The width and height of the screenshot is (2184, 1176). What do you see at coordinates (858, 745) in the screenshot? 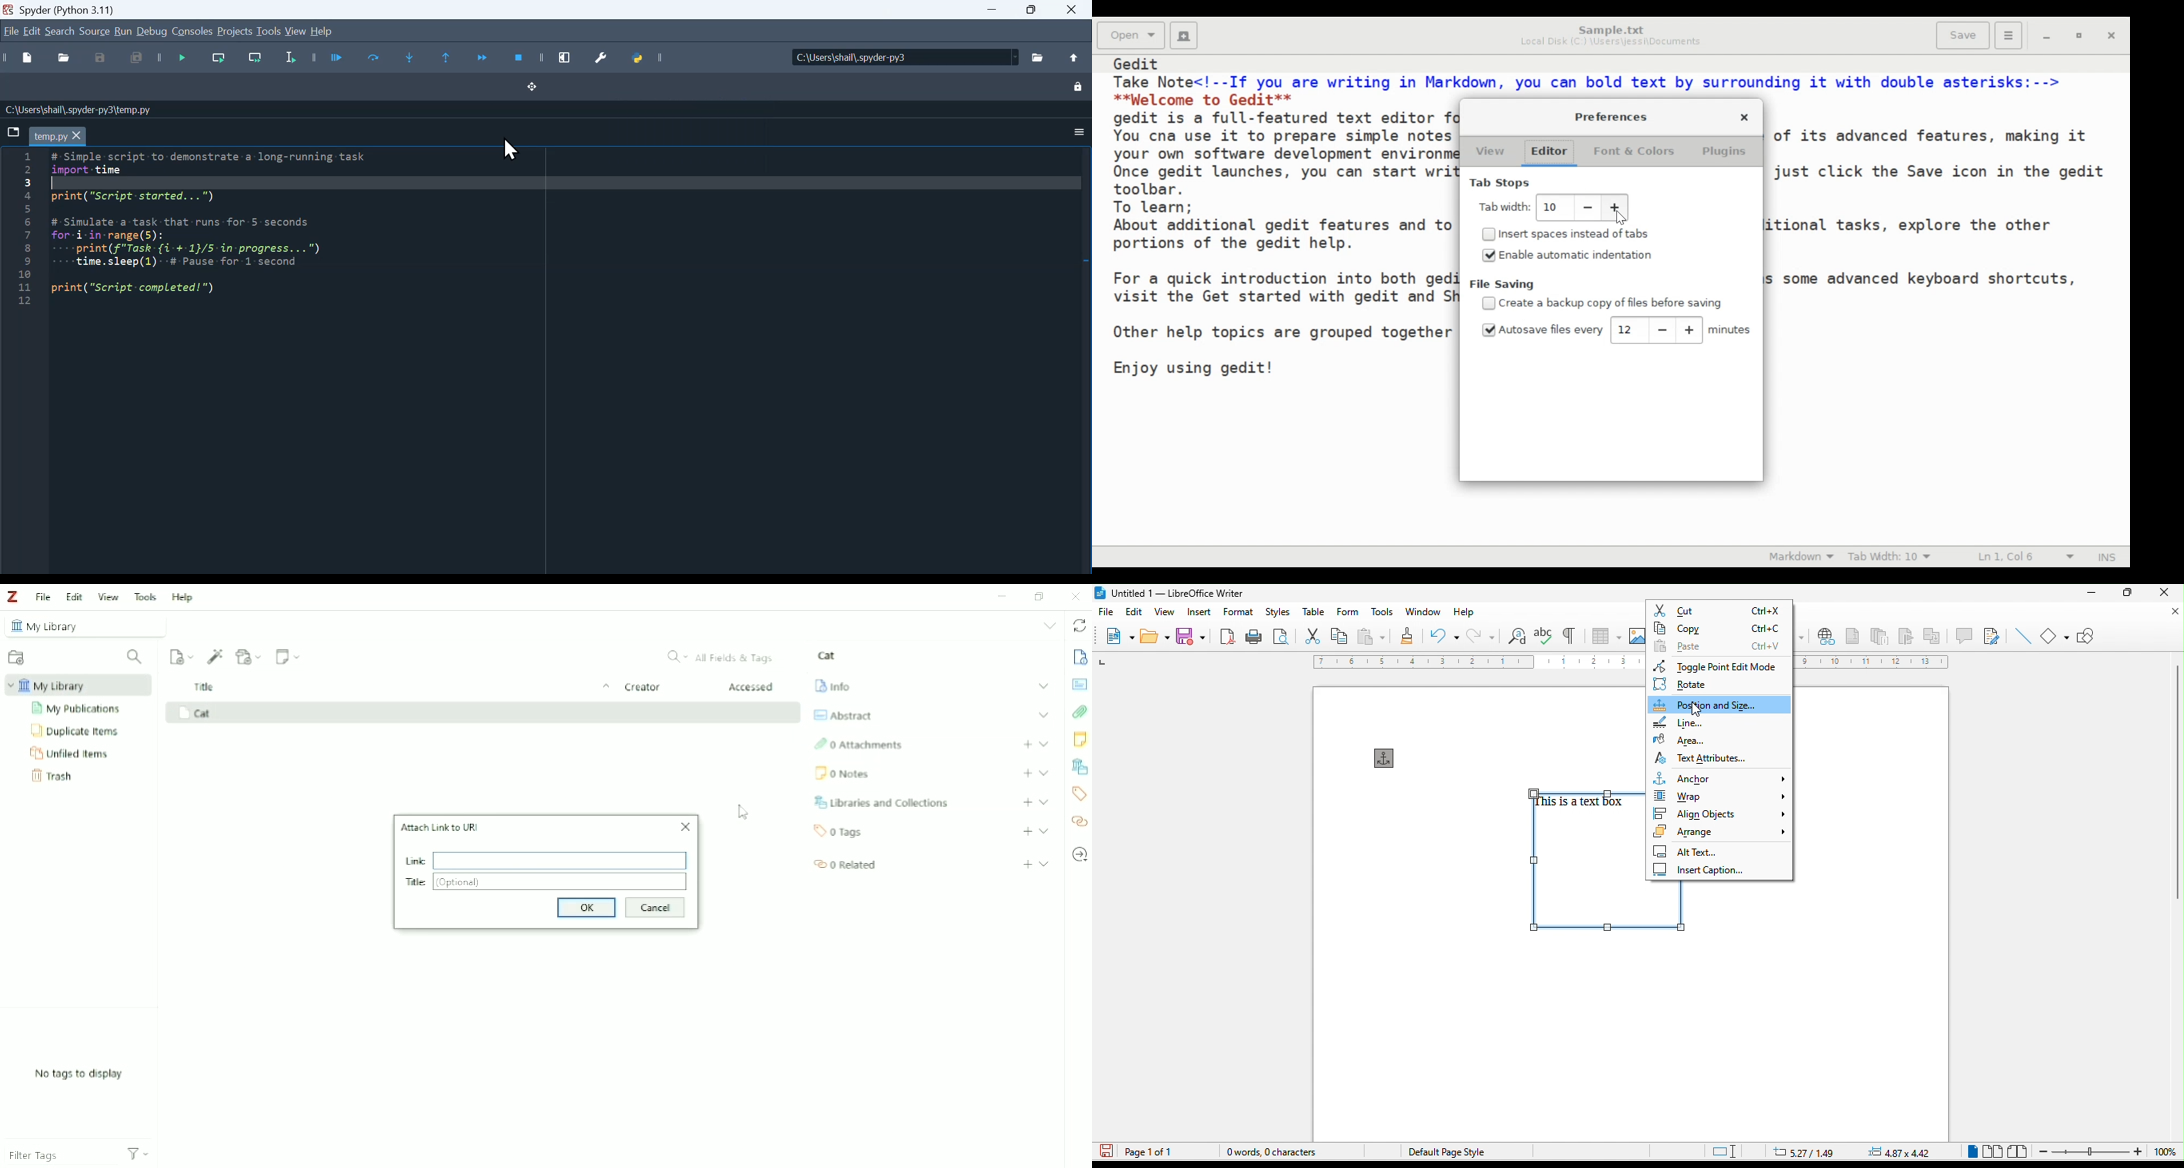
I see `Attachments` at bounding box center [858, 745].